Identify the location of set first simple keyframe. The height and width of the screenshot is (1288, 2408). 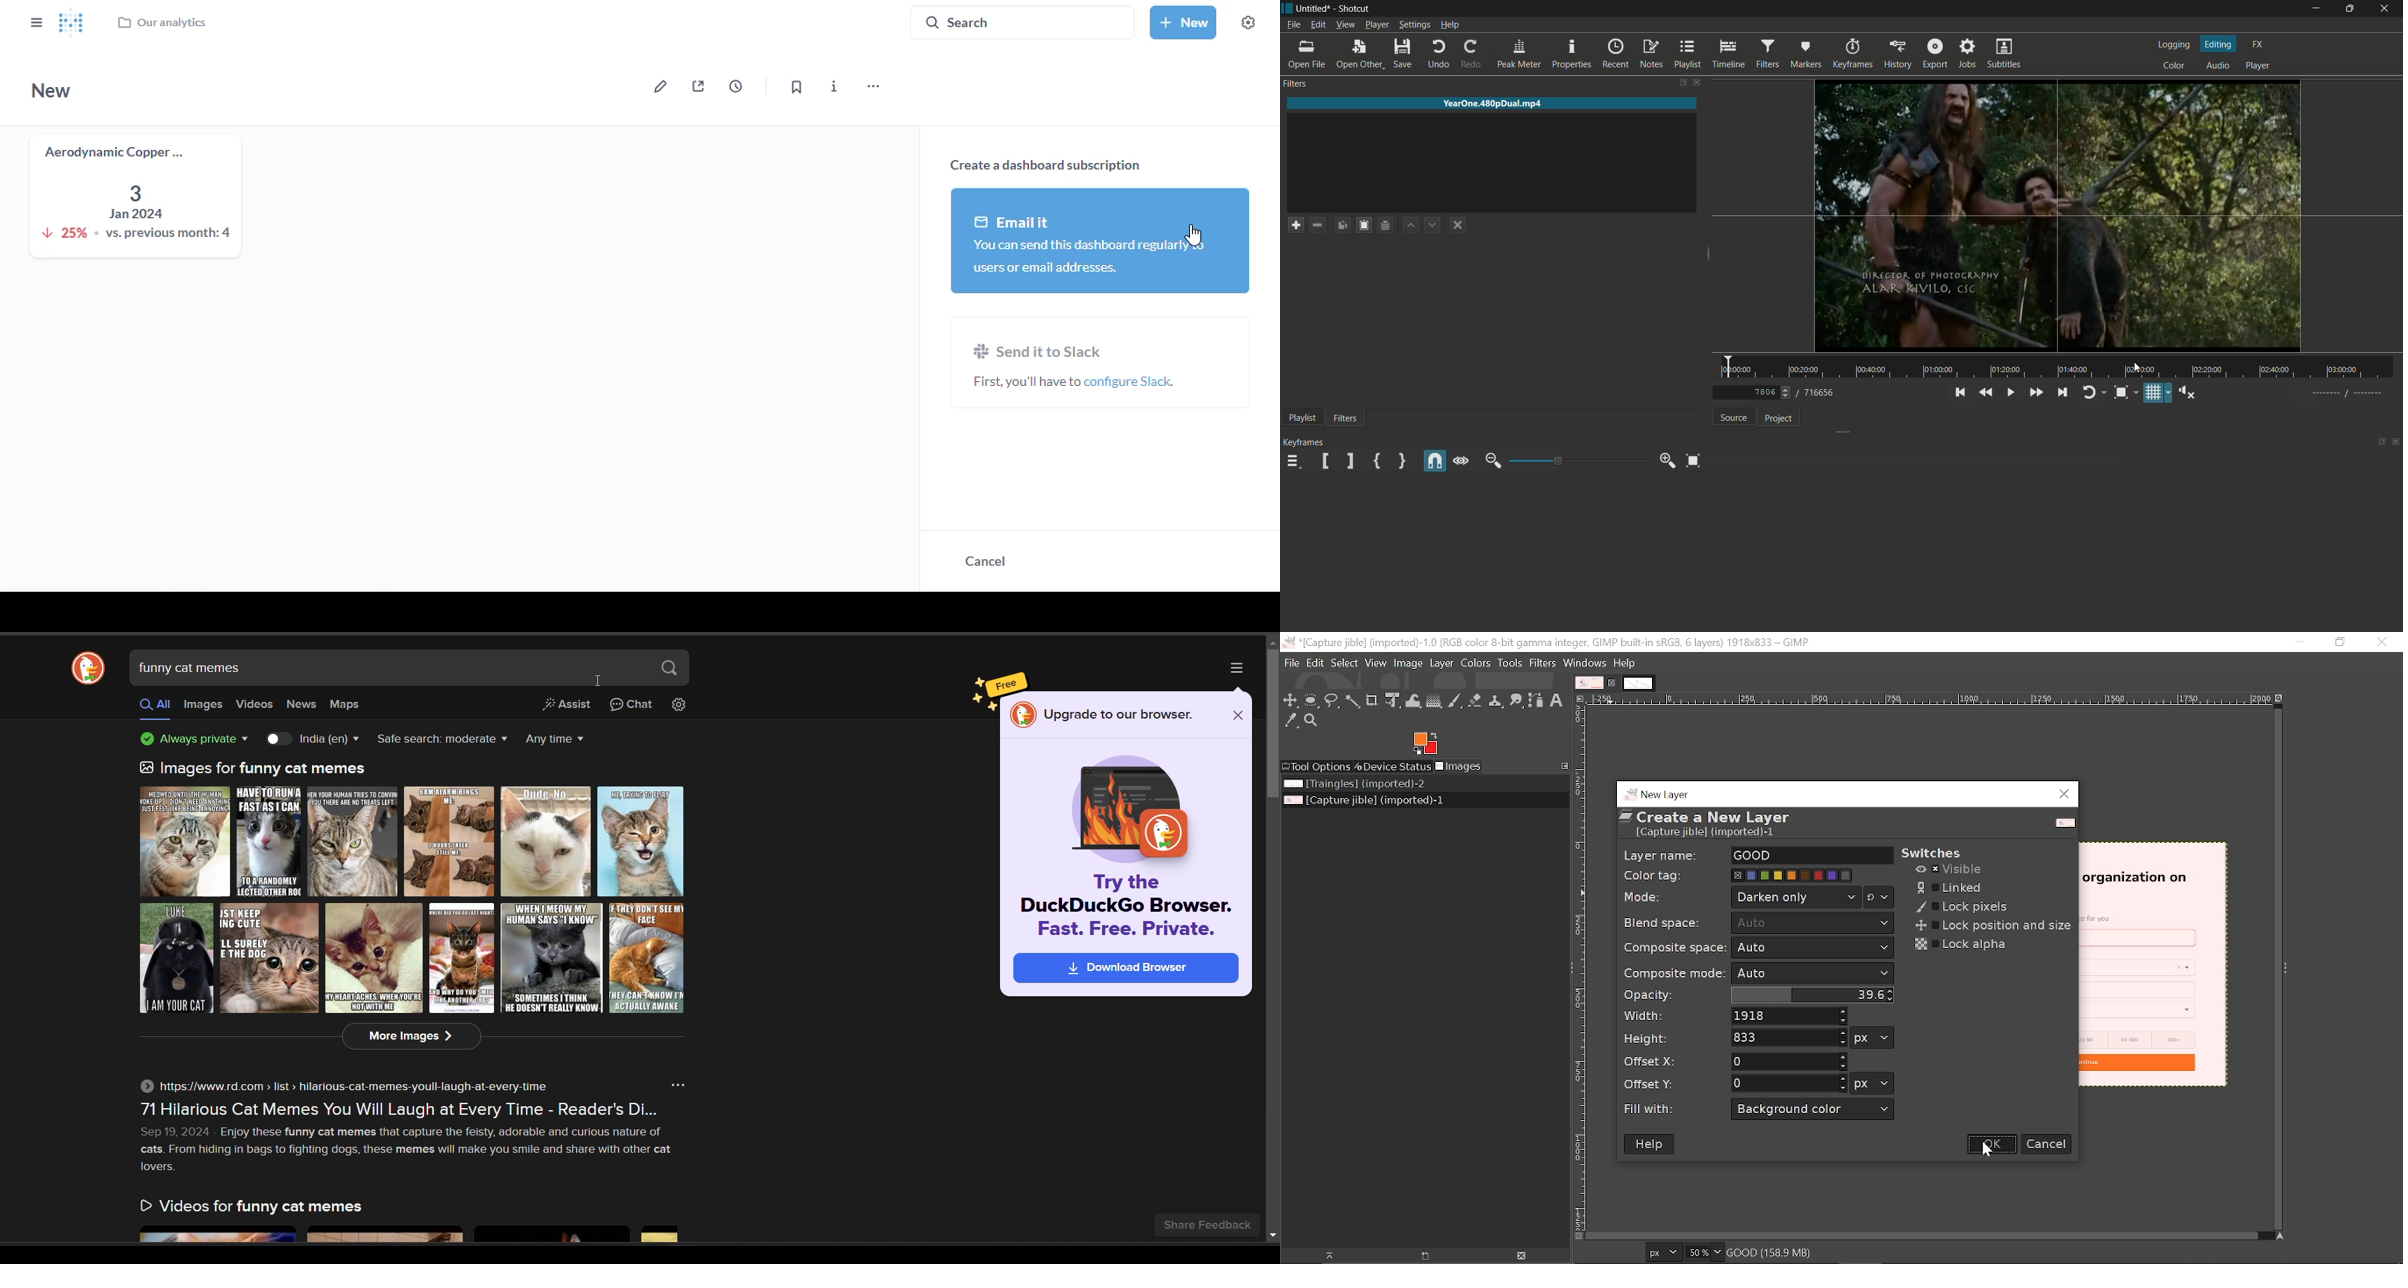
(1376, 461).